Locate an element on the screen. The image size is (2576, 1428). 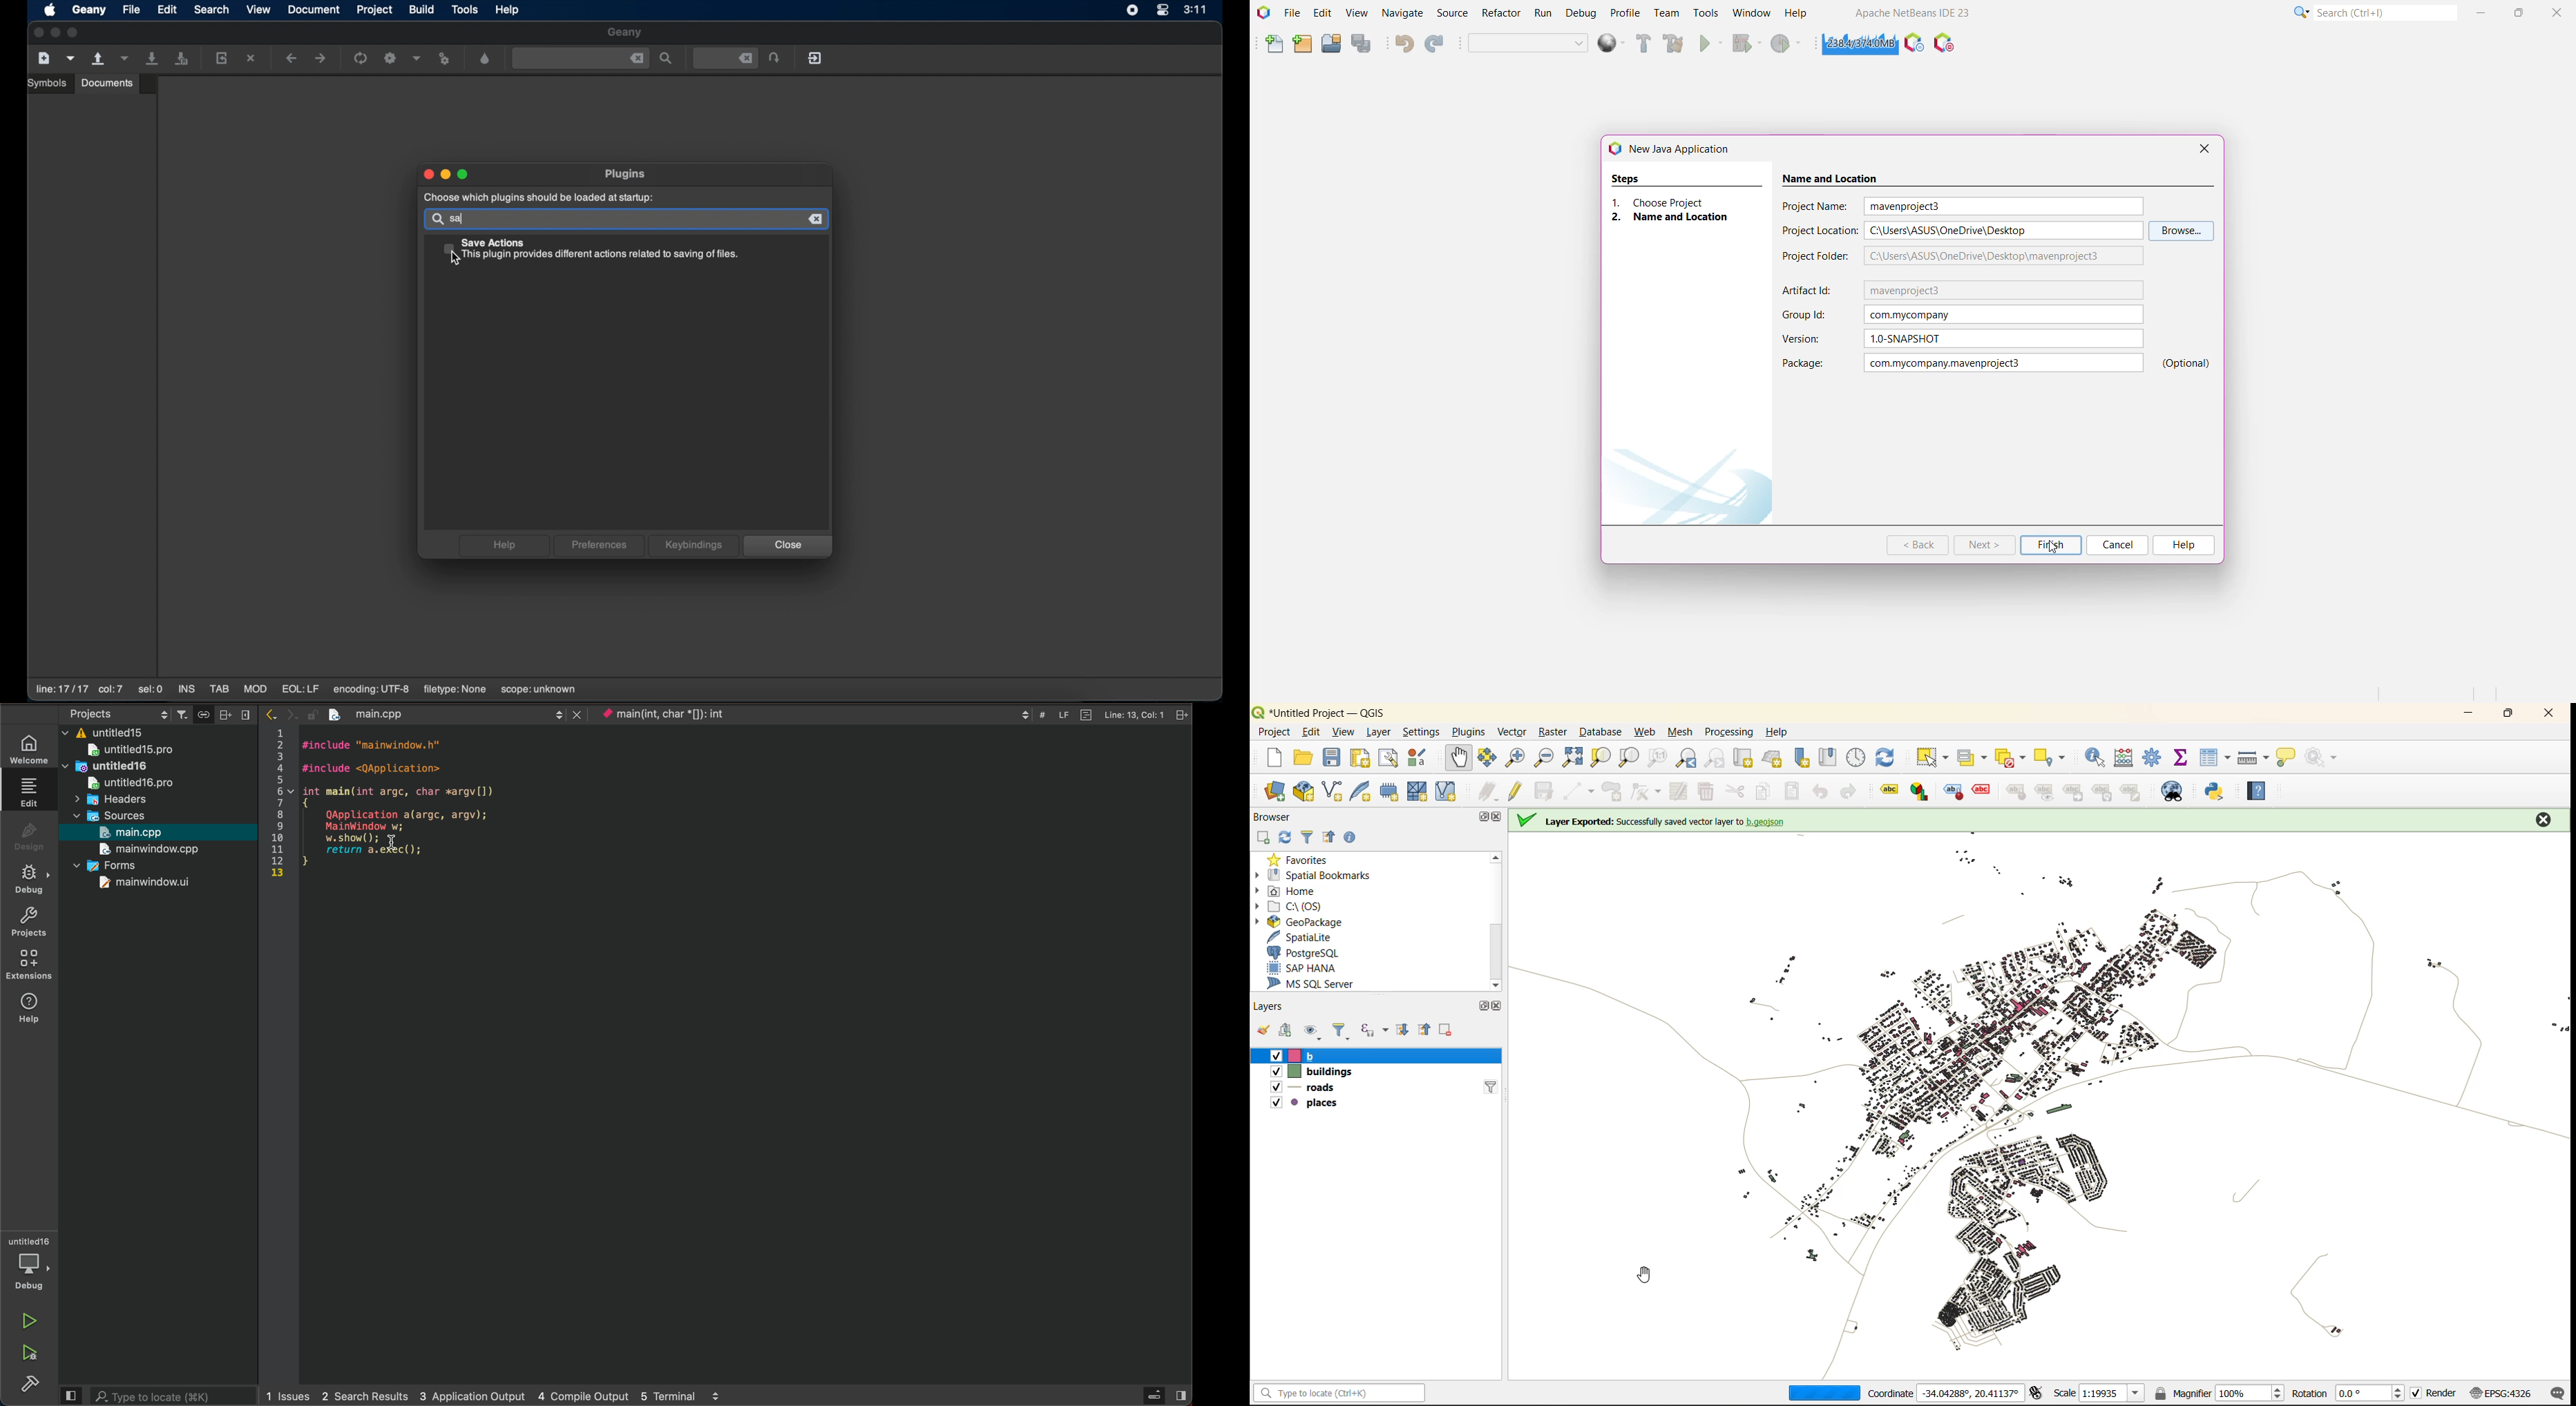
new virtual layer is located at coordinates (1444, 792).